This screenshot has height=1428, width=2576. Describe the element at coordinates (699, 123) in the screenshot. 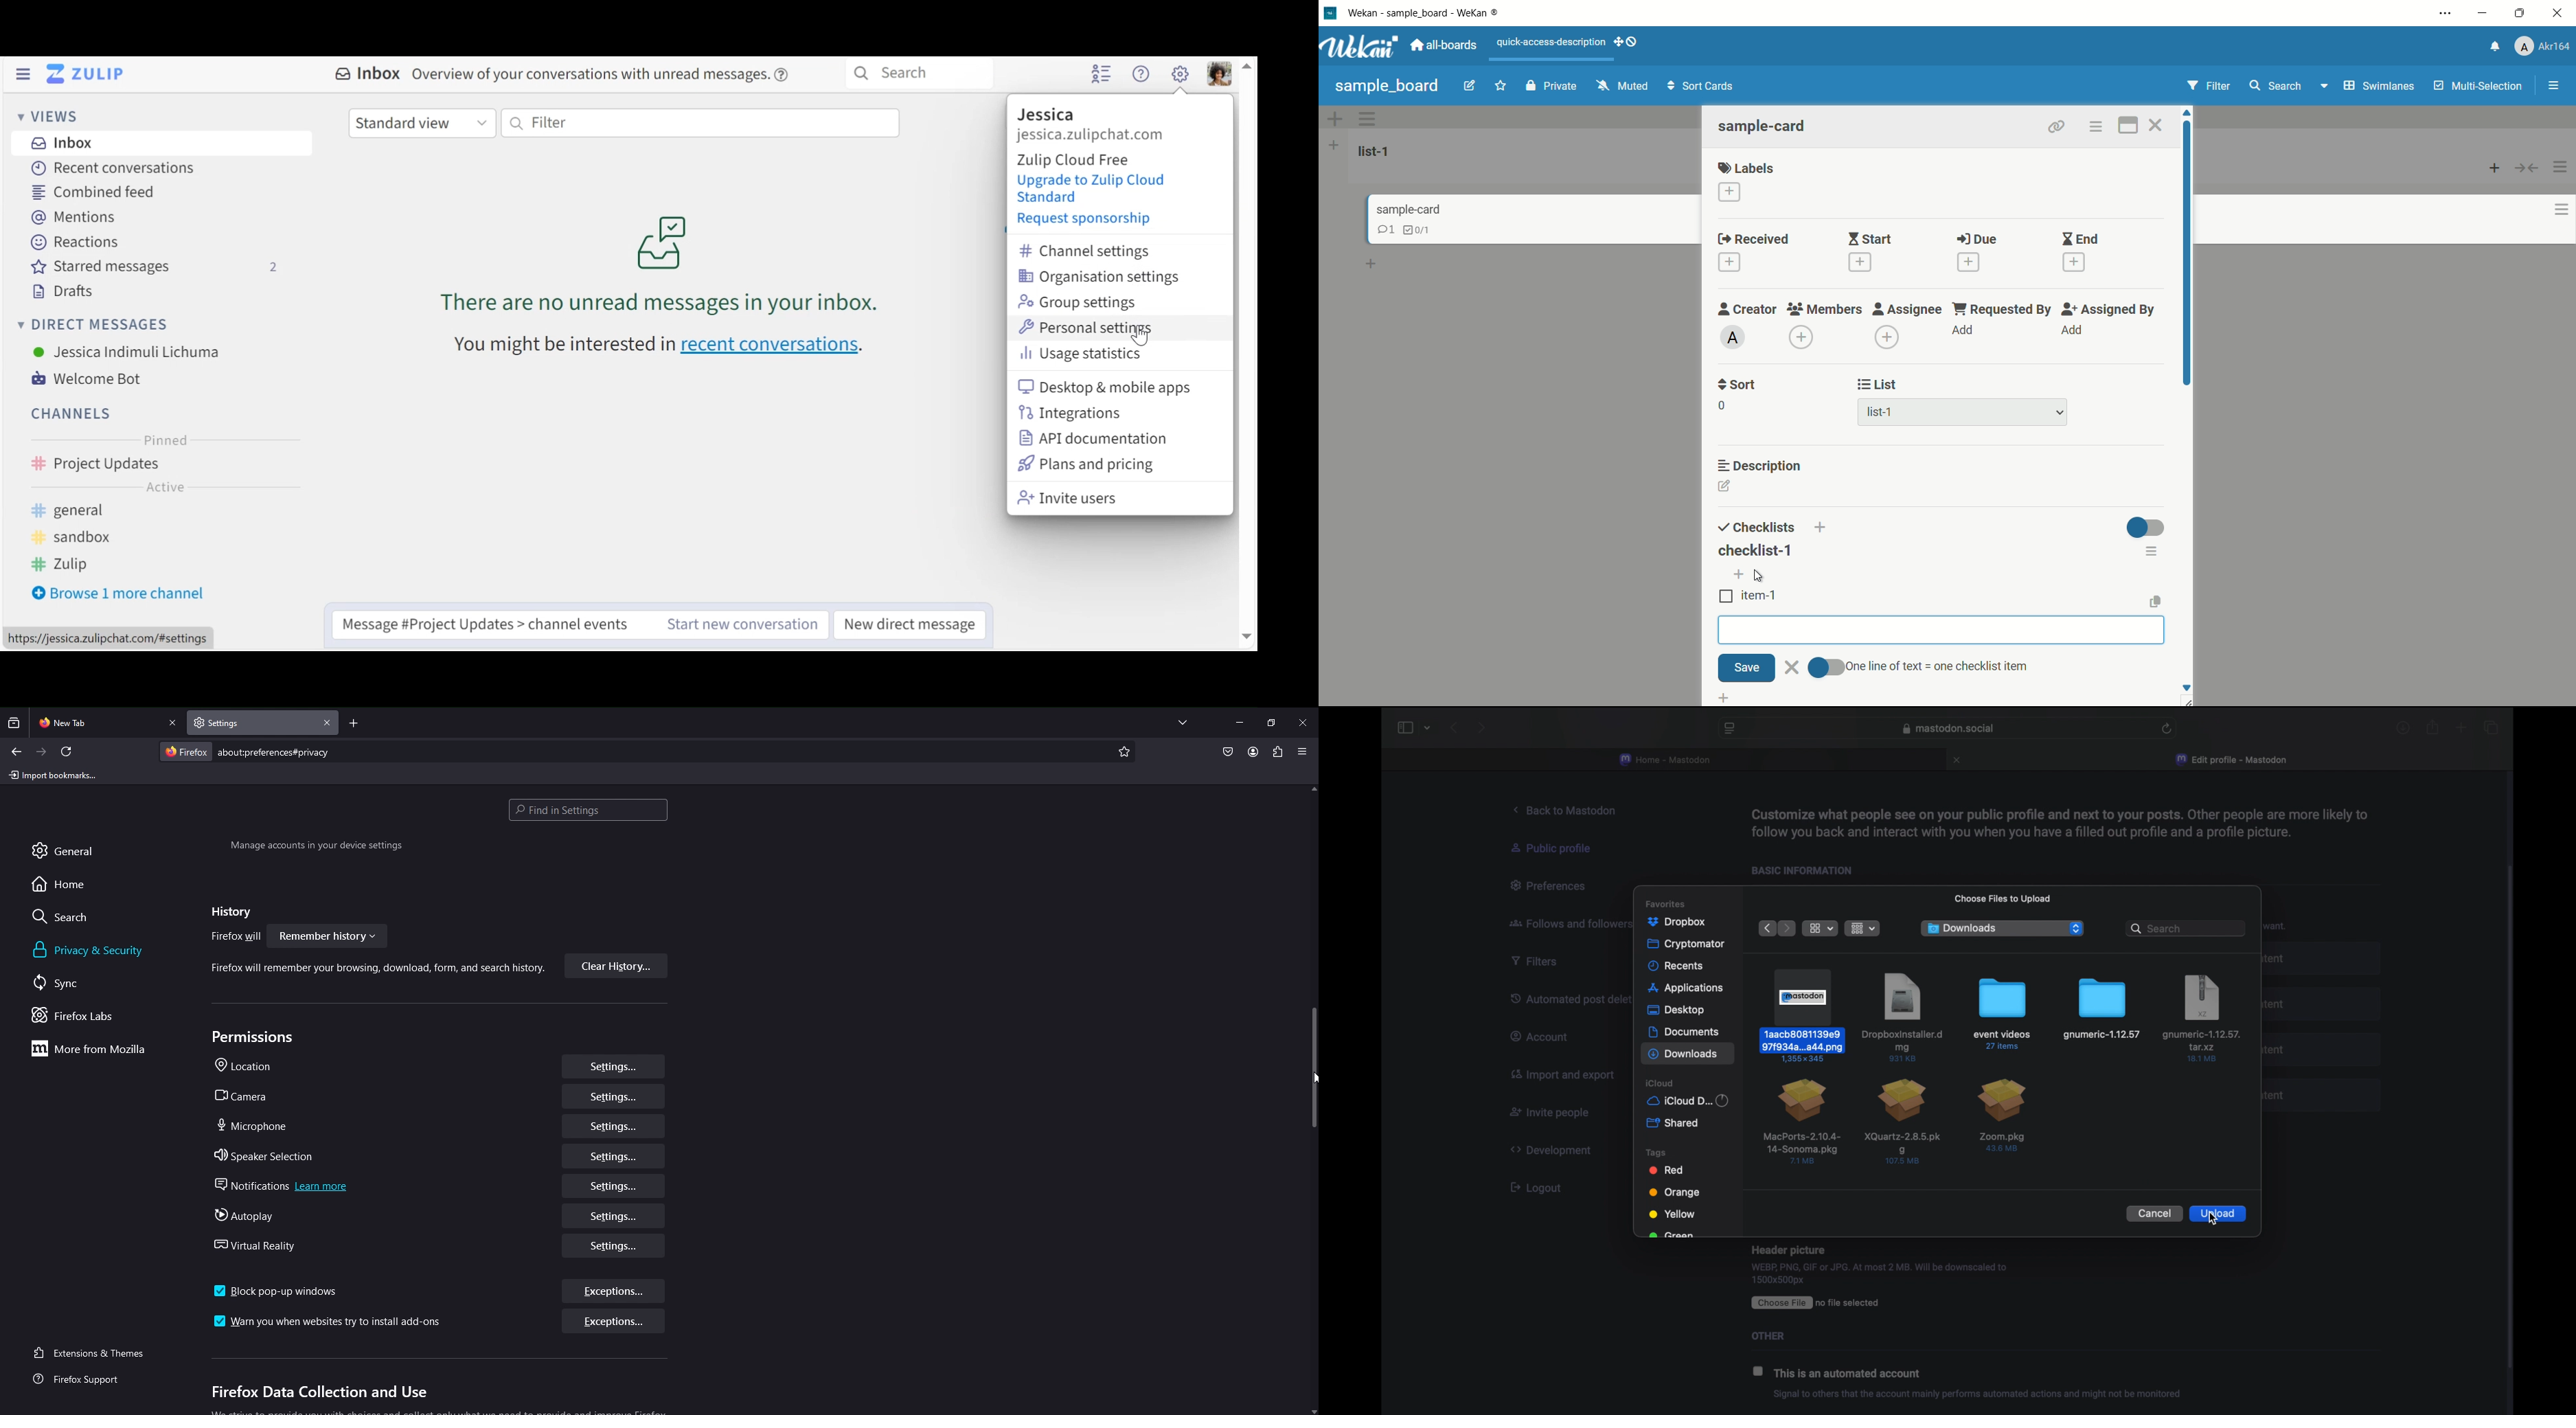

I see `Filter by text` at that location.